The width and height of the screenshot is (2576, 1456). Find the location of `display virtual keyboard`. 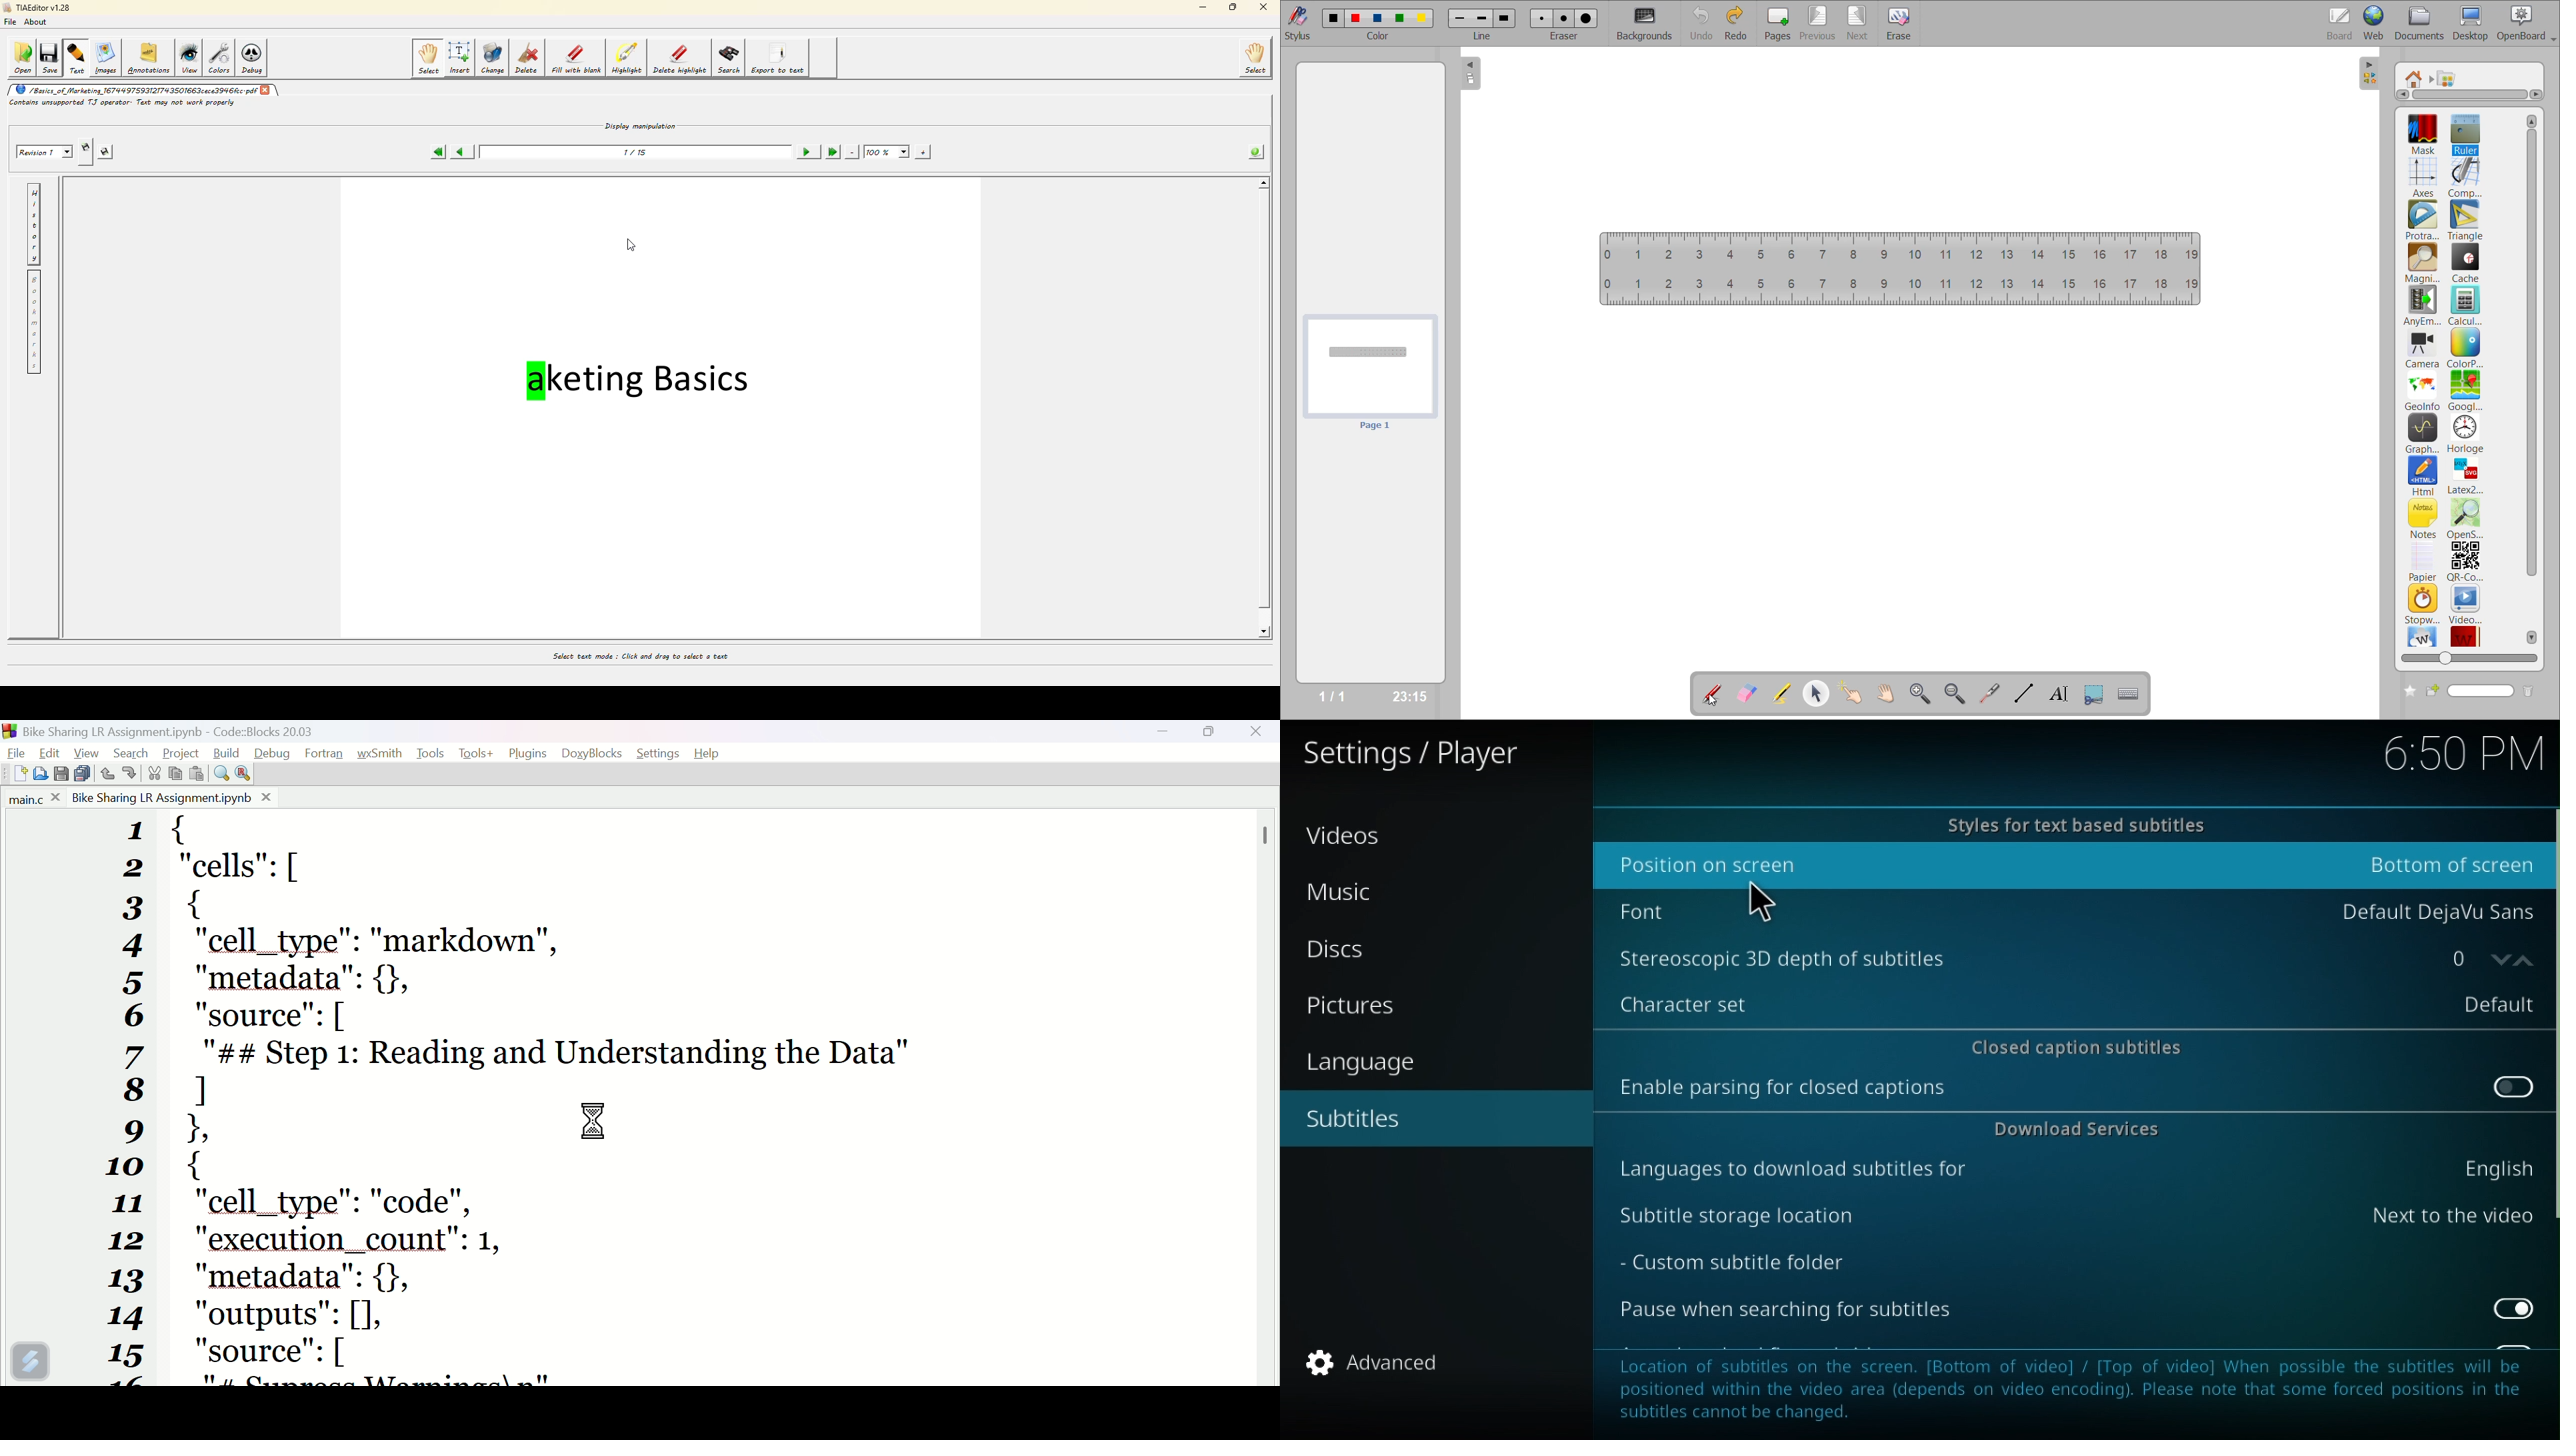

display virtual keyboard is located at coordinates (2131, 693).